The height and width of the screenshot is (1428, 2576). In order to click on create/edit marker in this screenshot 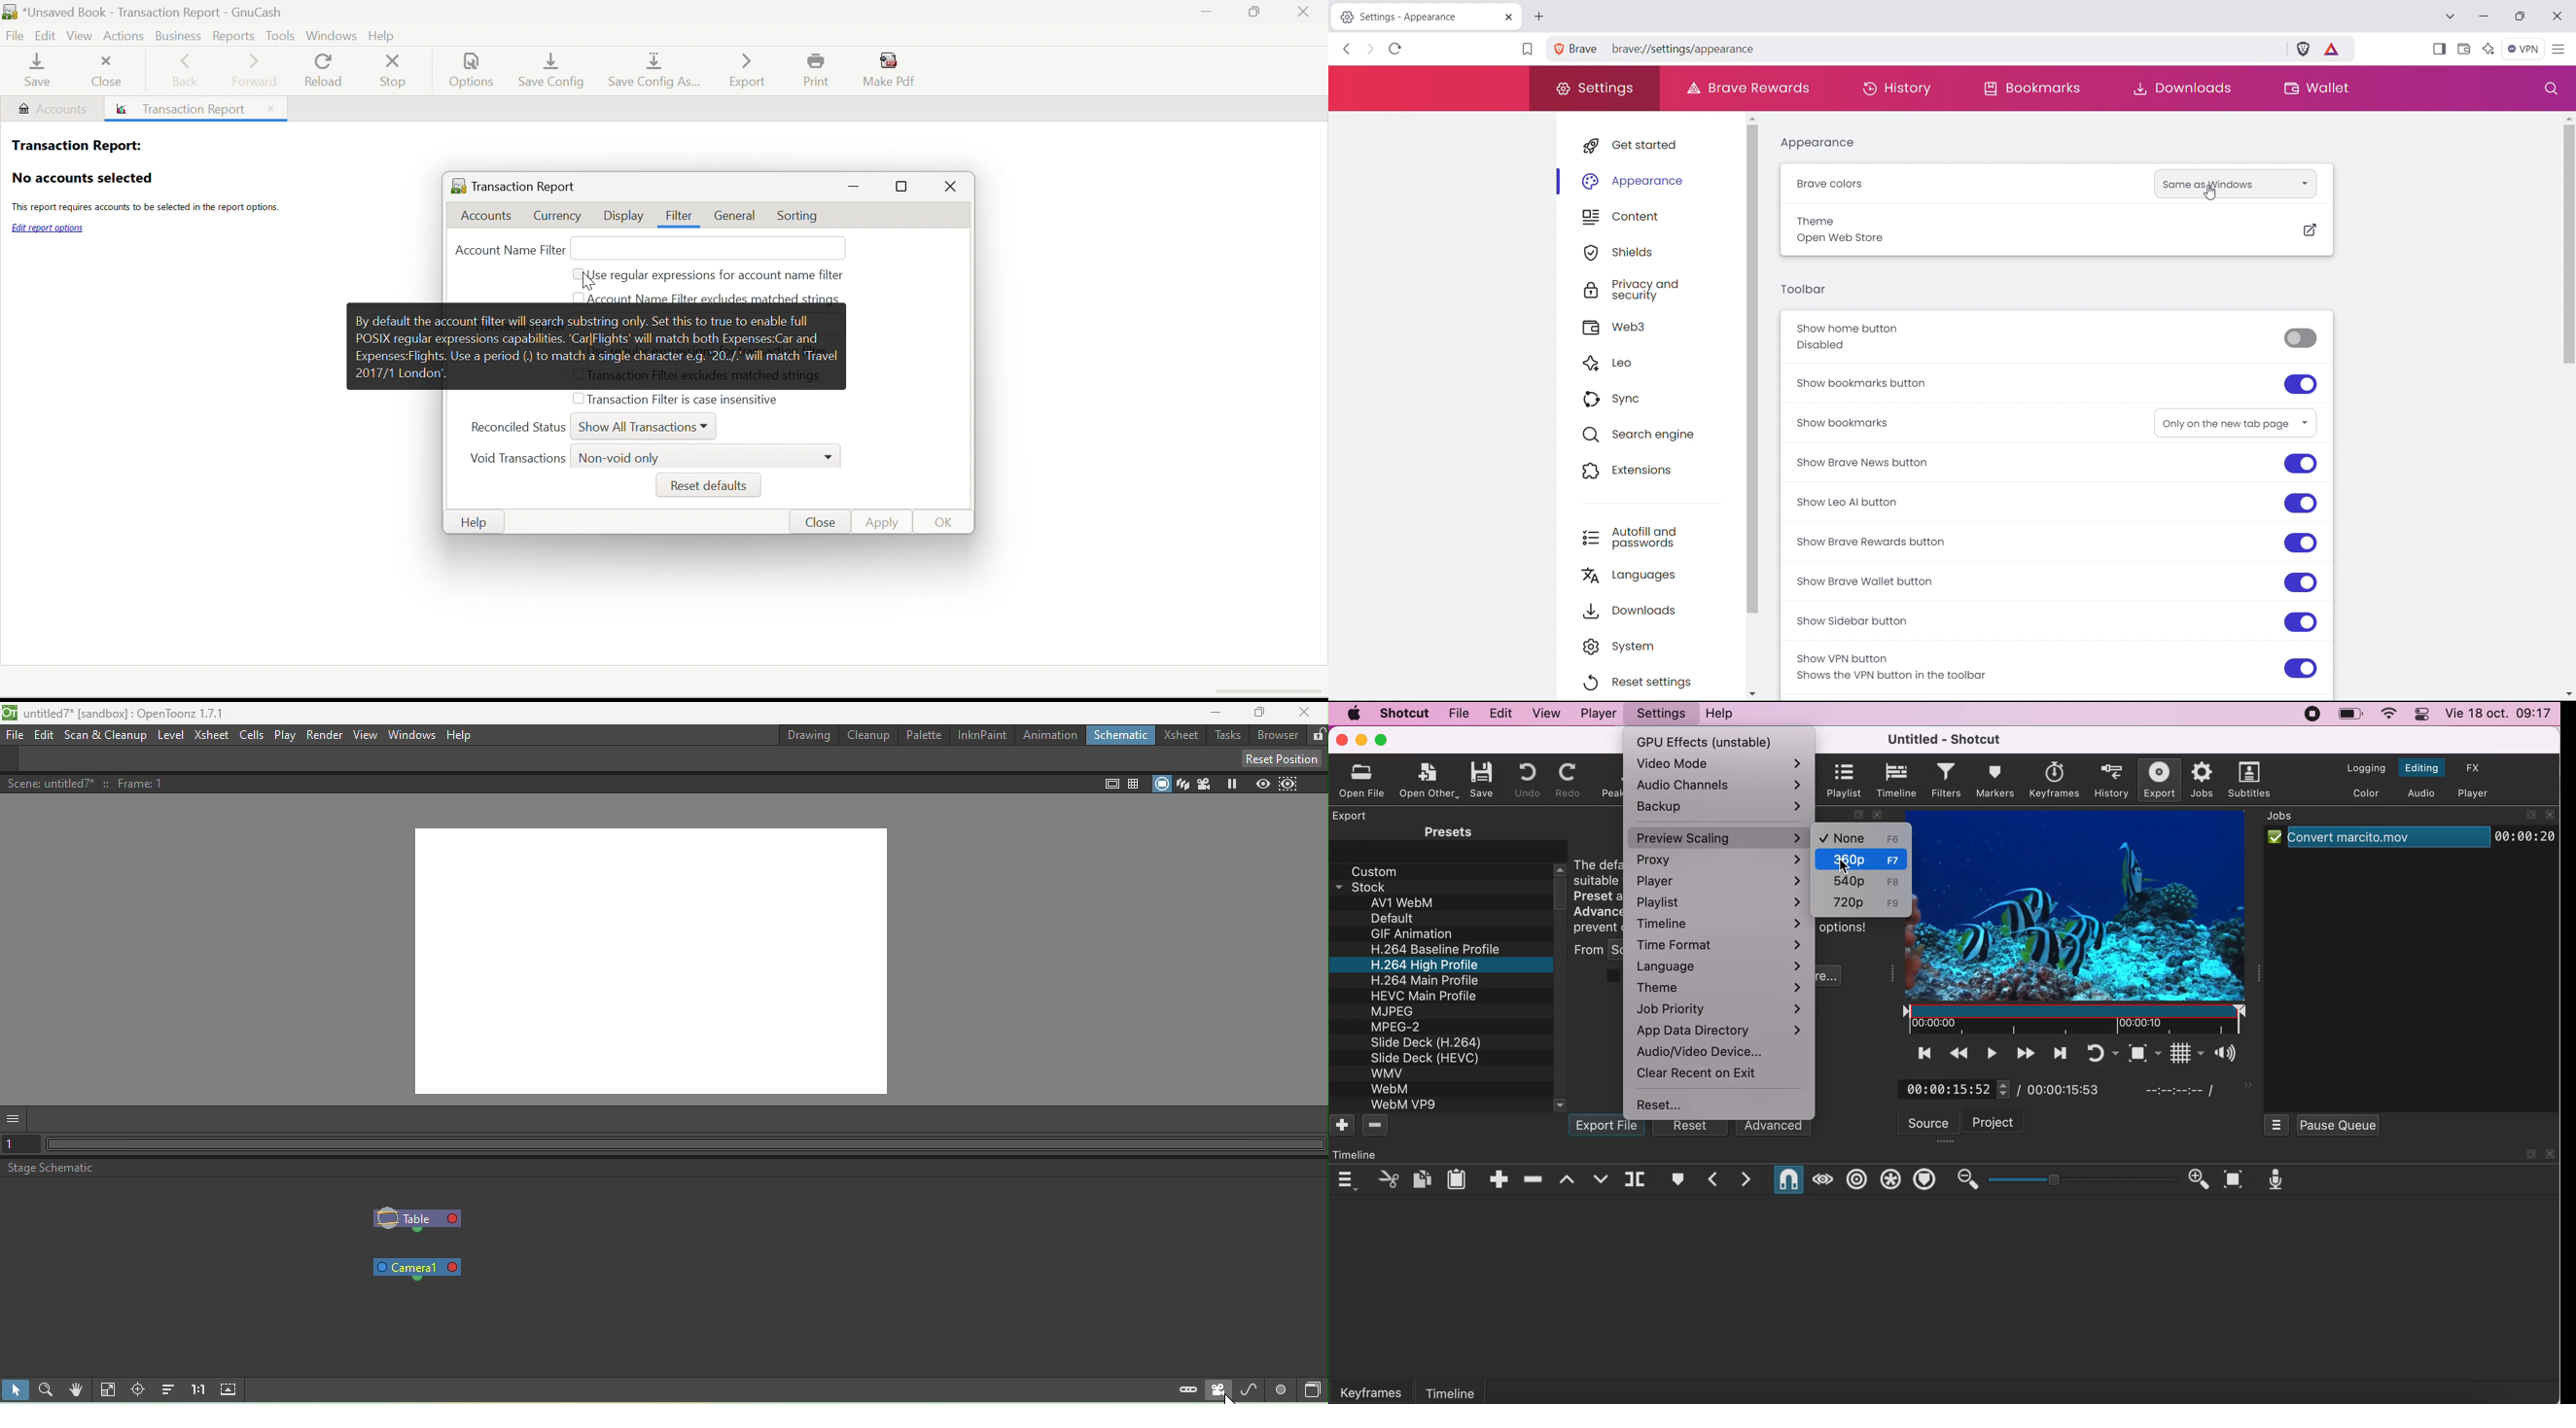, I will do `click(1676, 1181)`.